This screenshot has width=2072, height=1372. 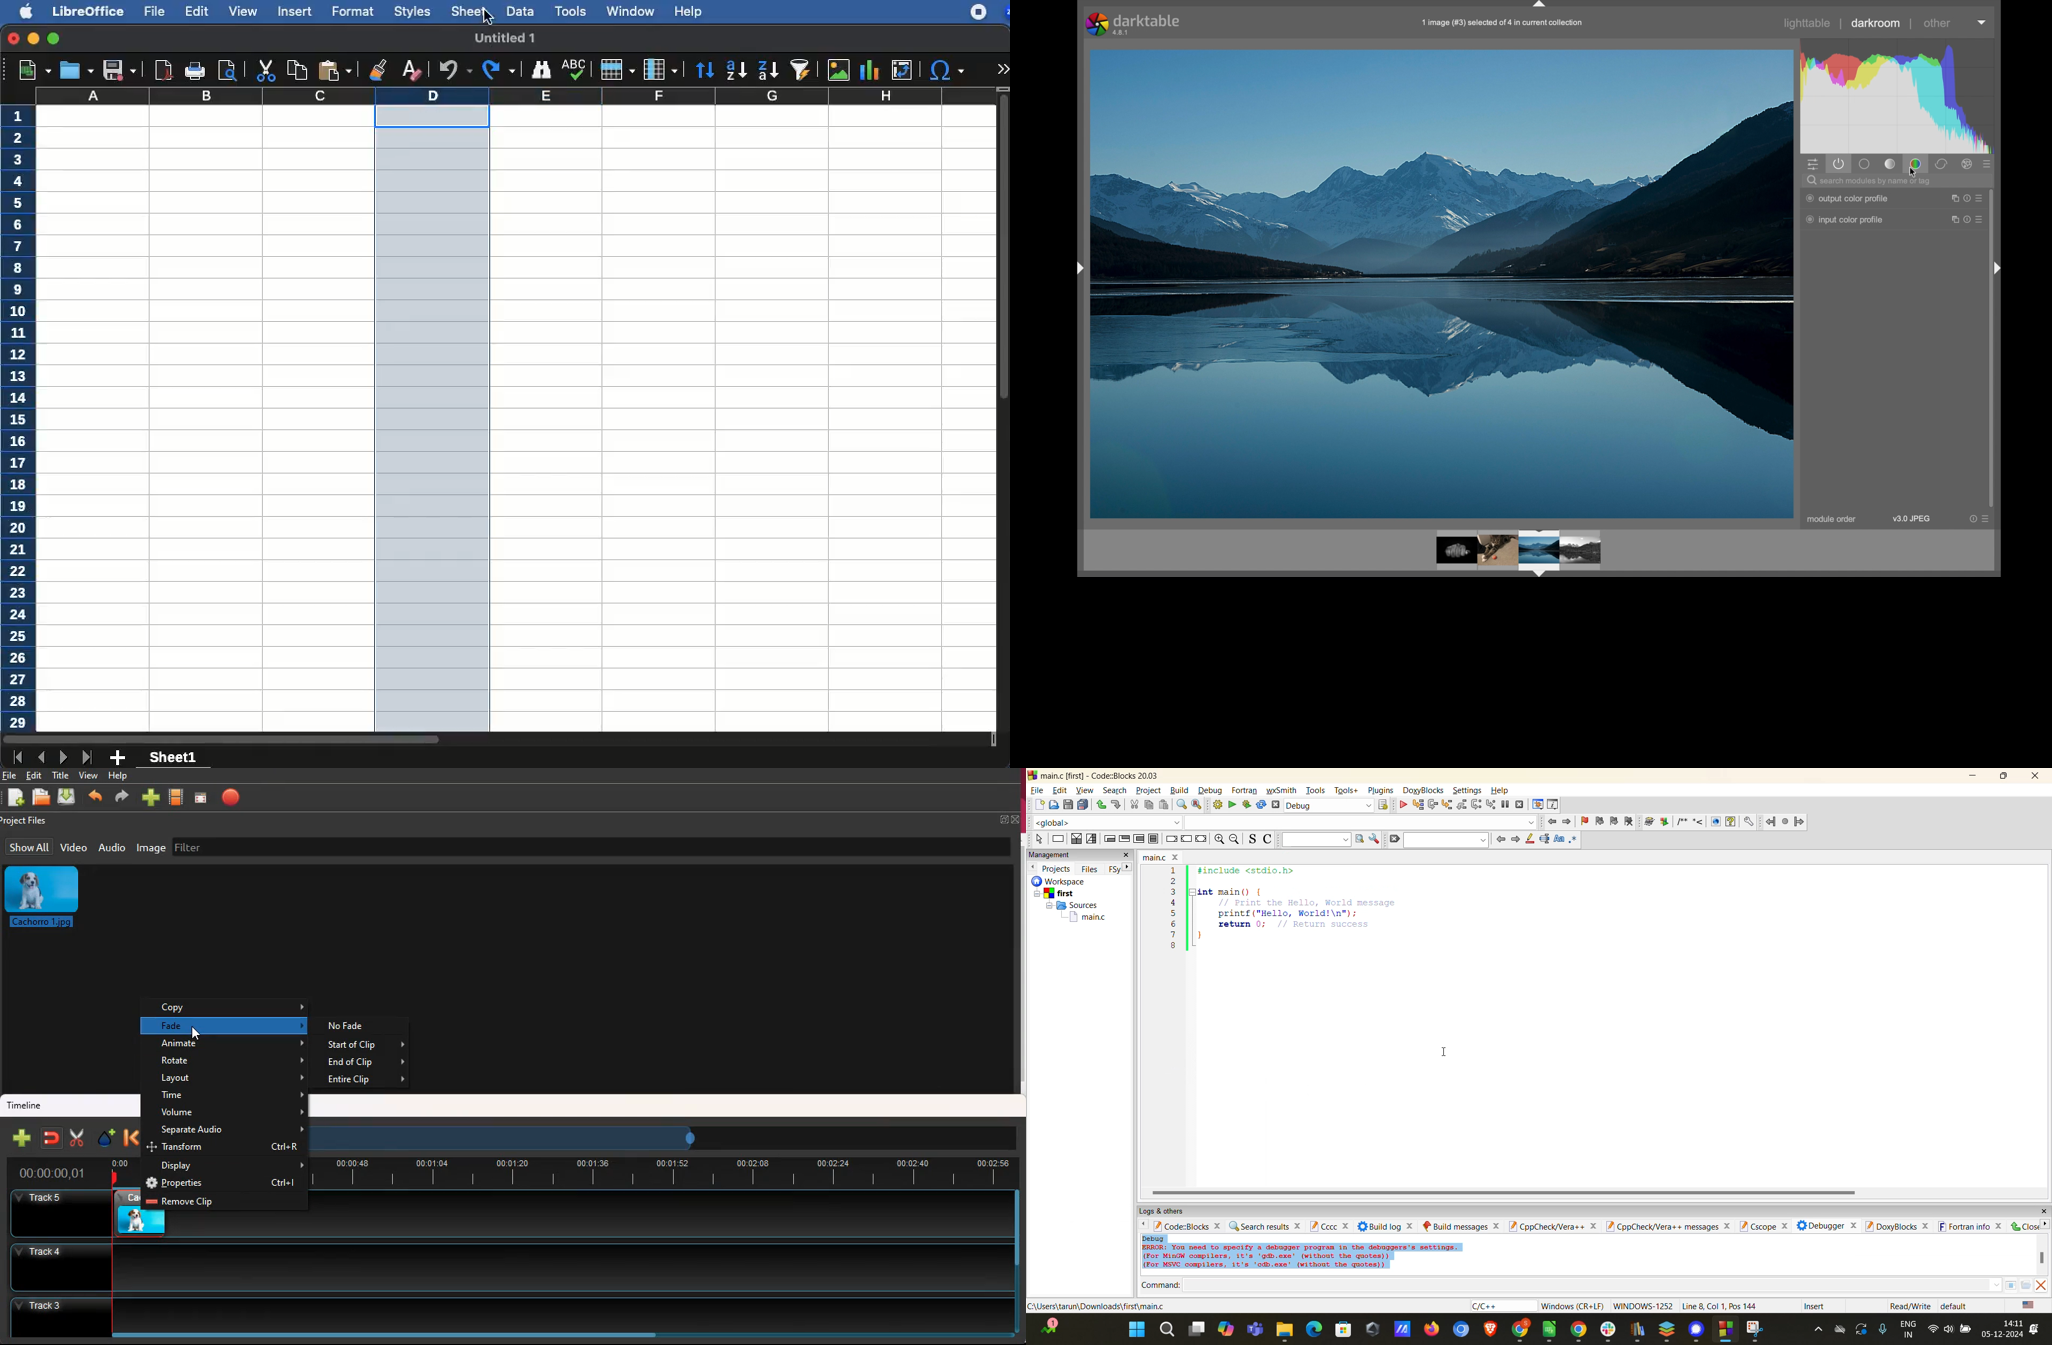 What do you see at coordinates (356, 1026) in the screenshot?
I see `no fade` at bounding box center [356, 1026].